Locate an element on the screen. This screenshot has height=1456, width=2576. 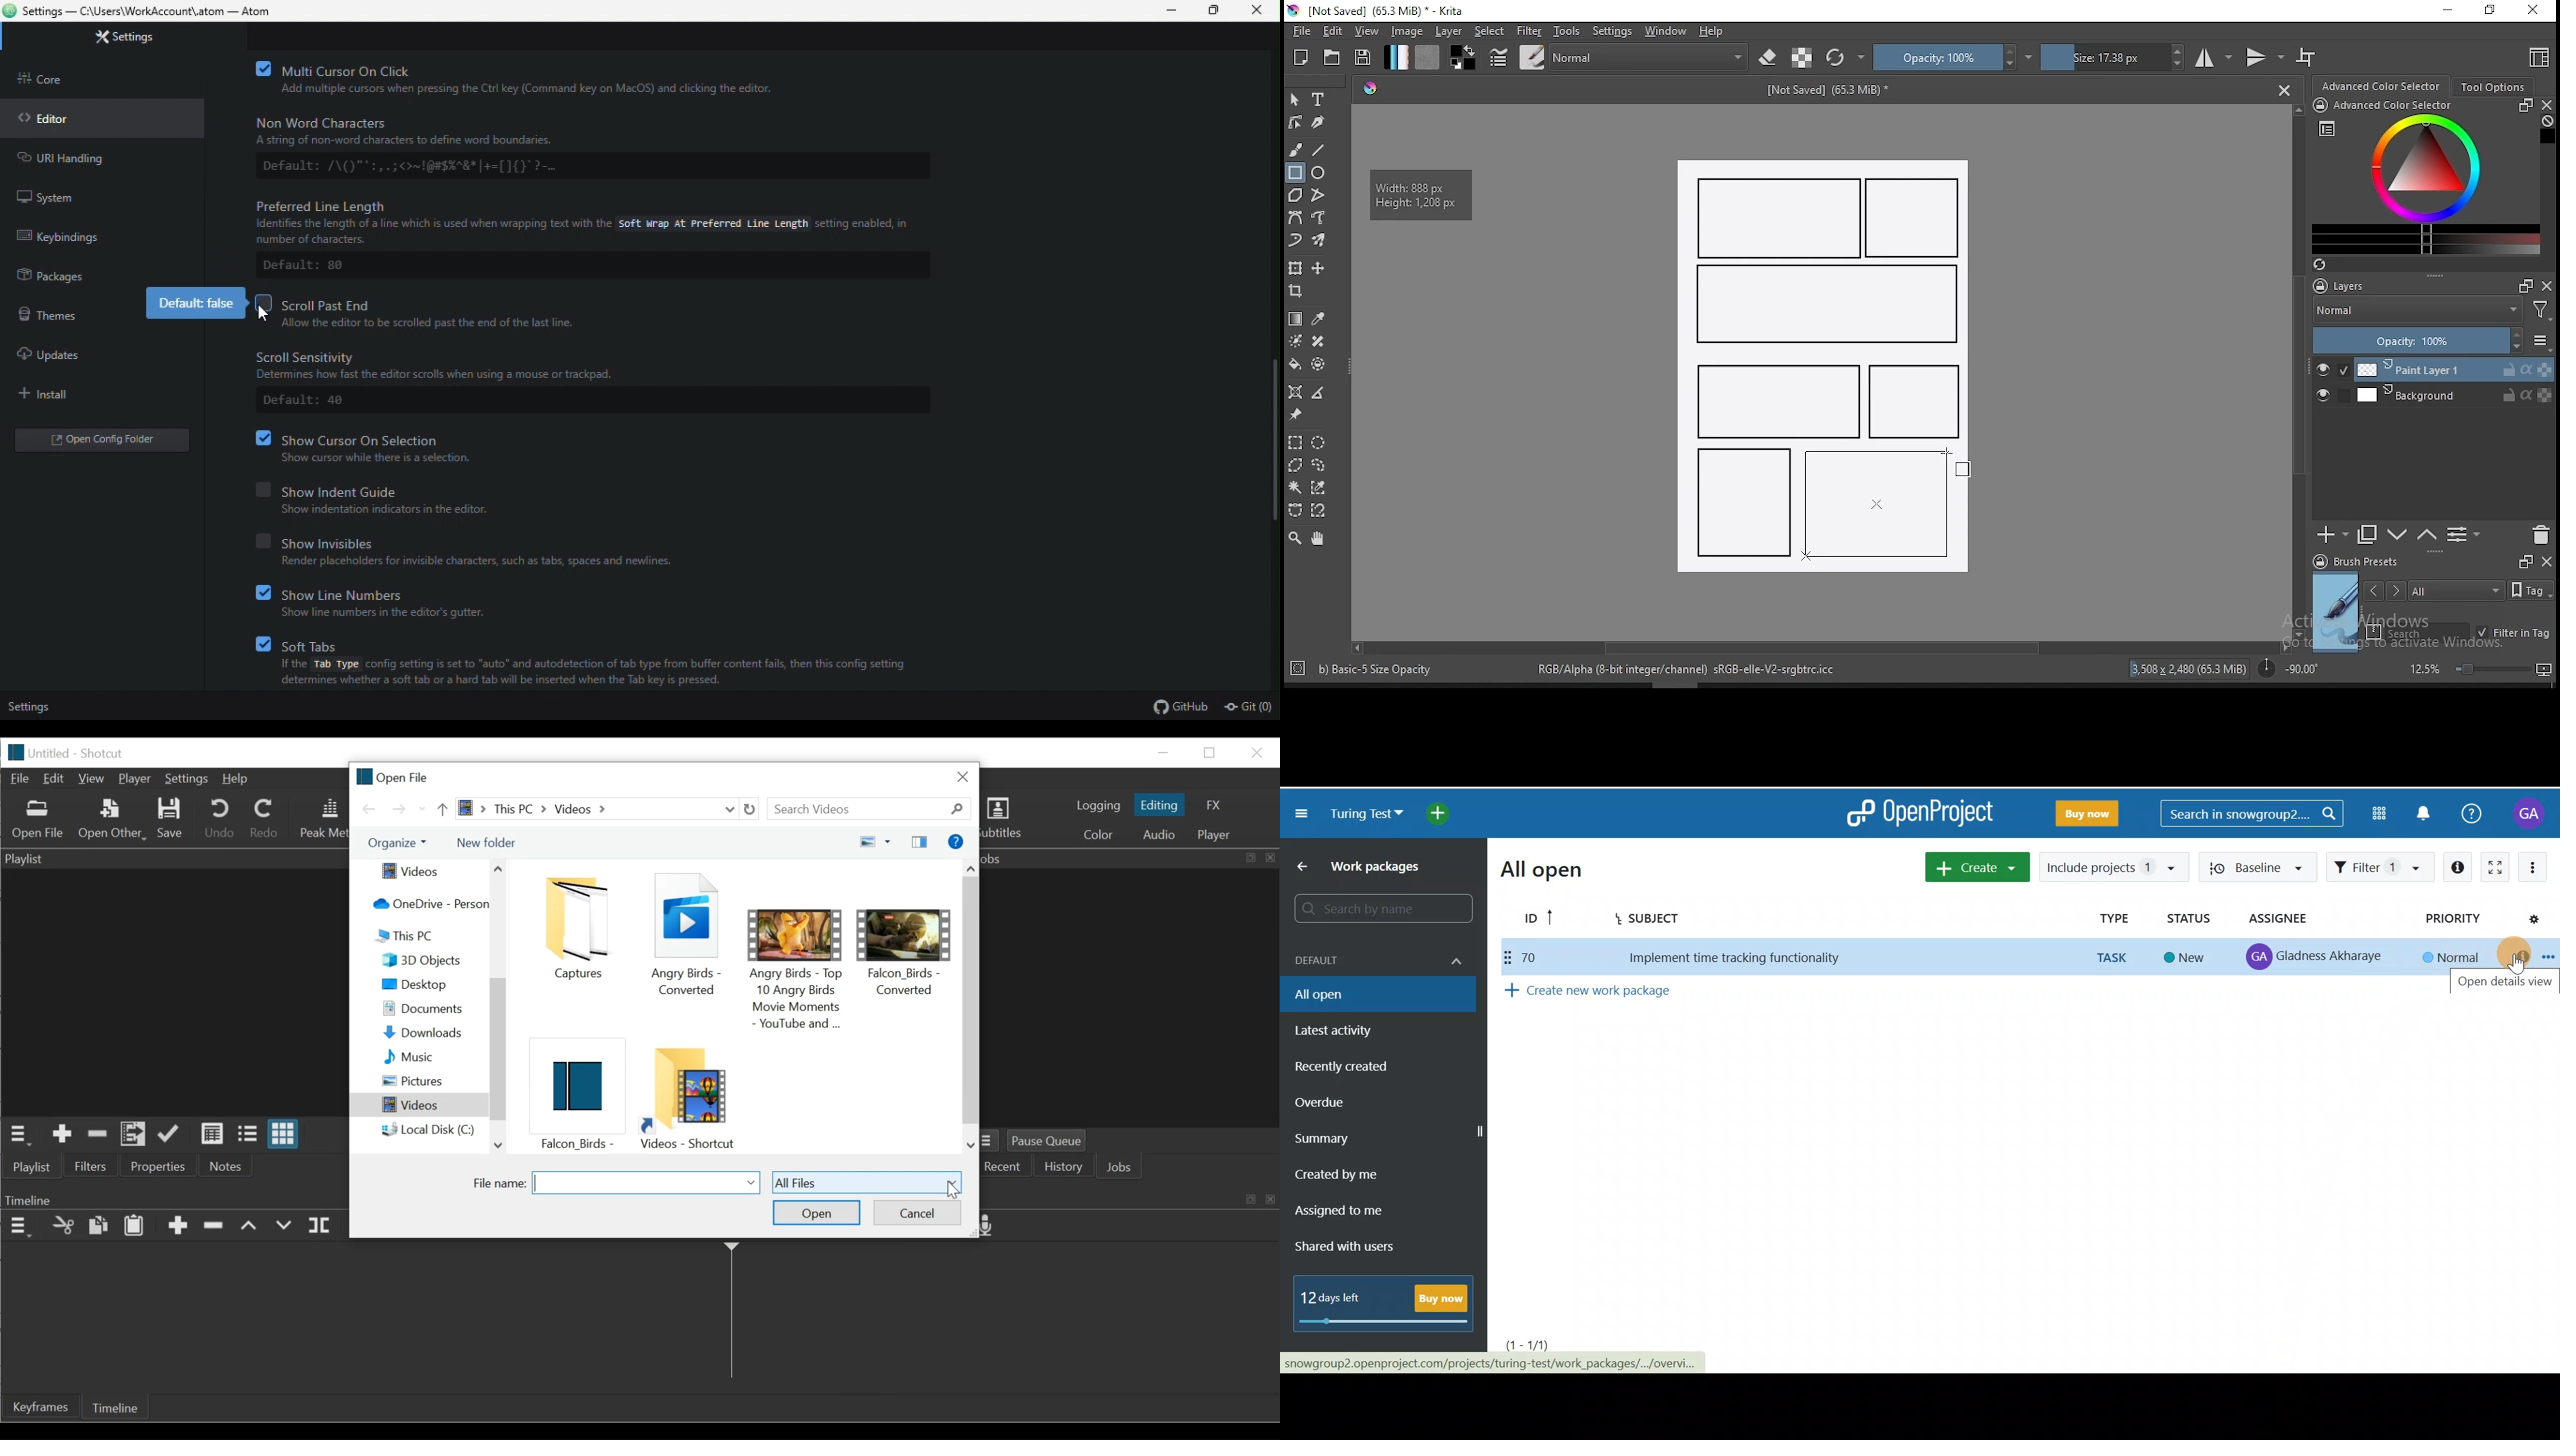
open config folder is located at coordinates (107, 442).